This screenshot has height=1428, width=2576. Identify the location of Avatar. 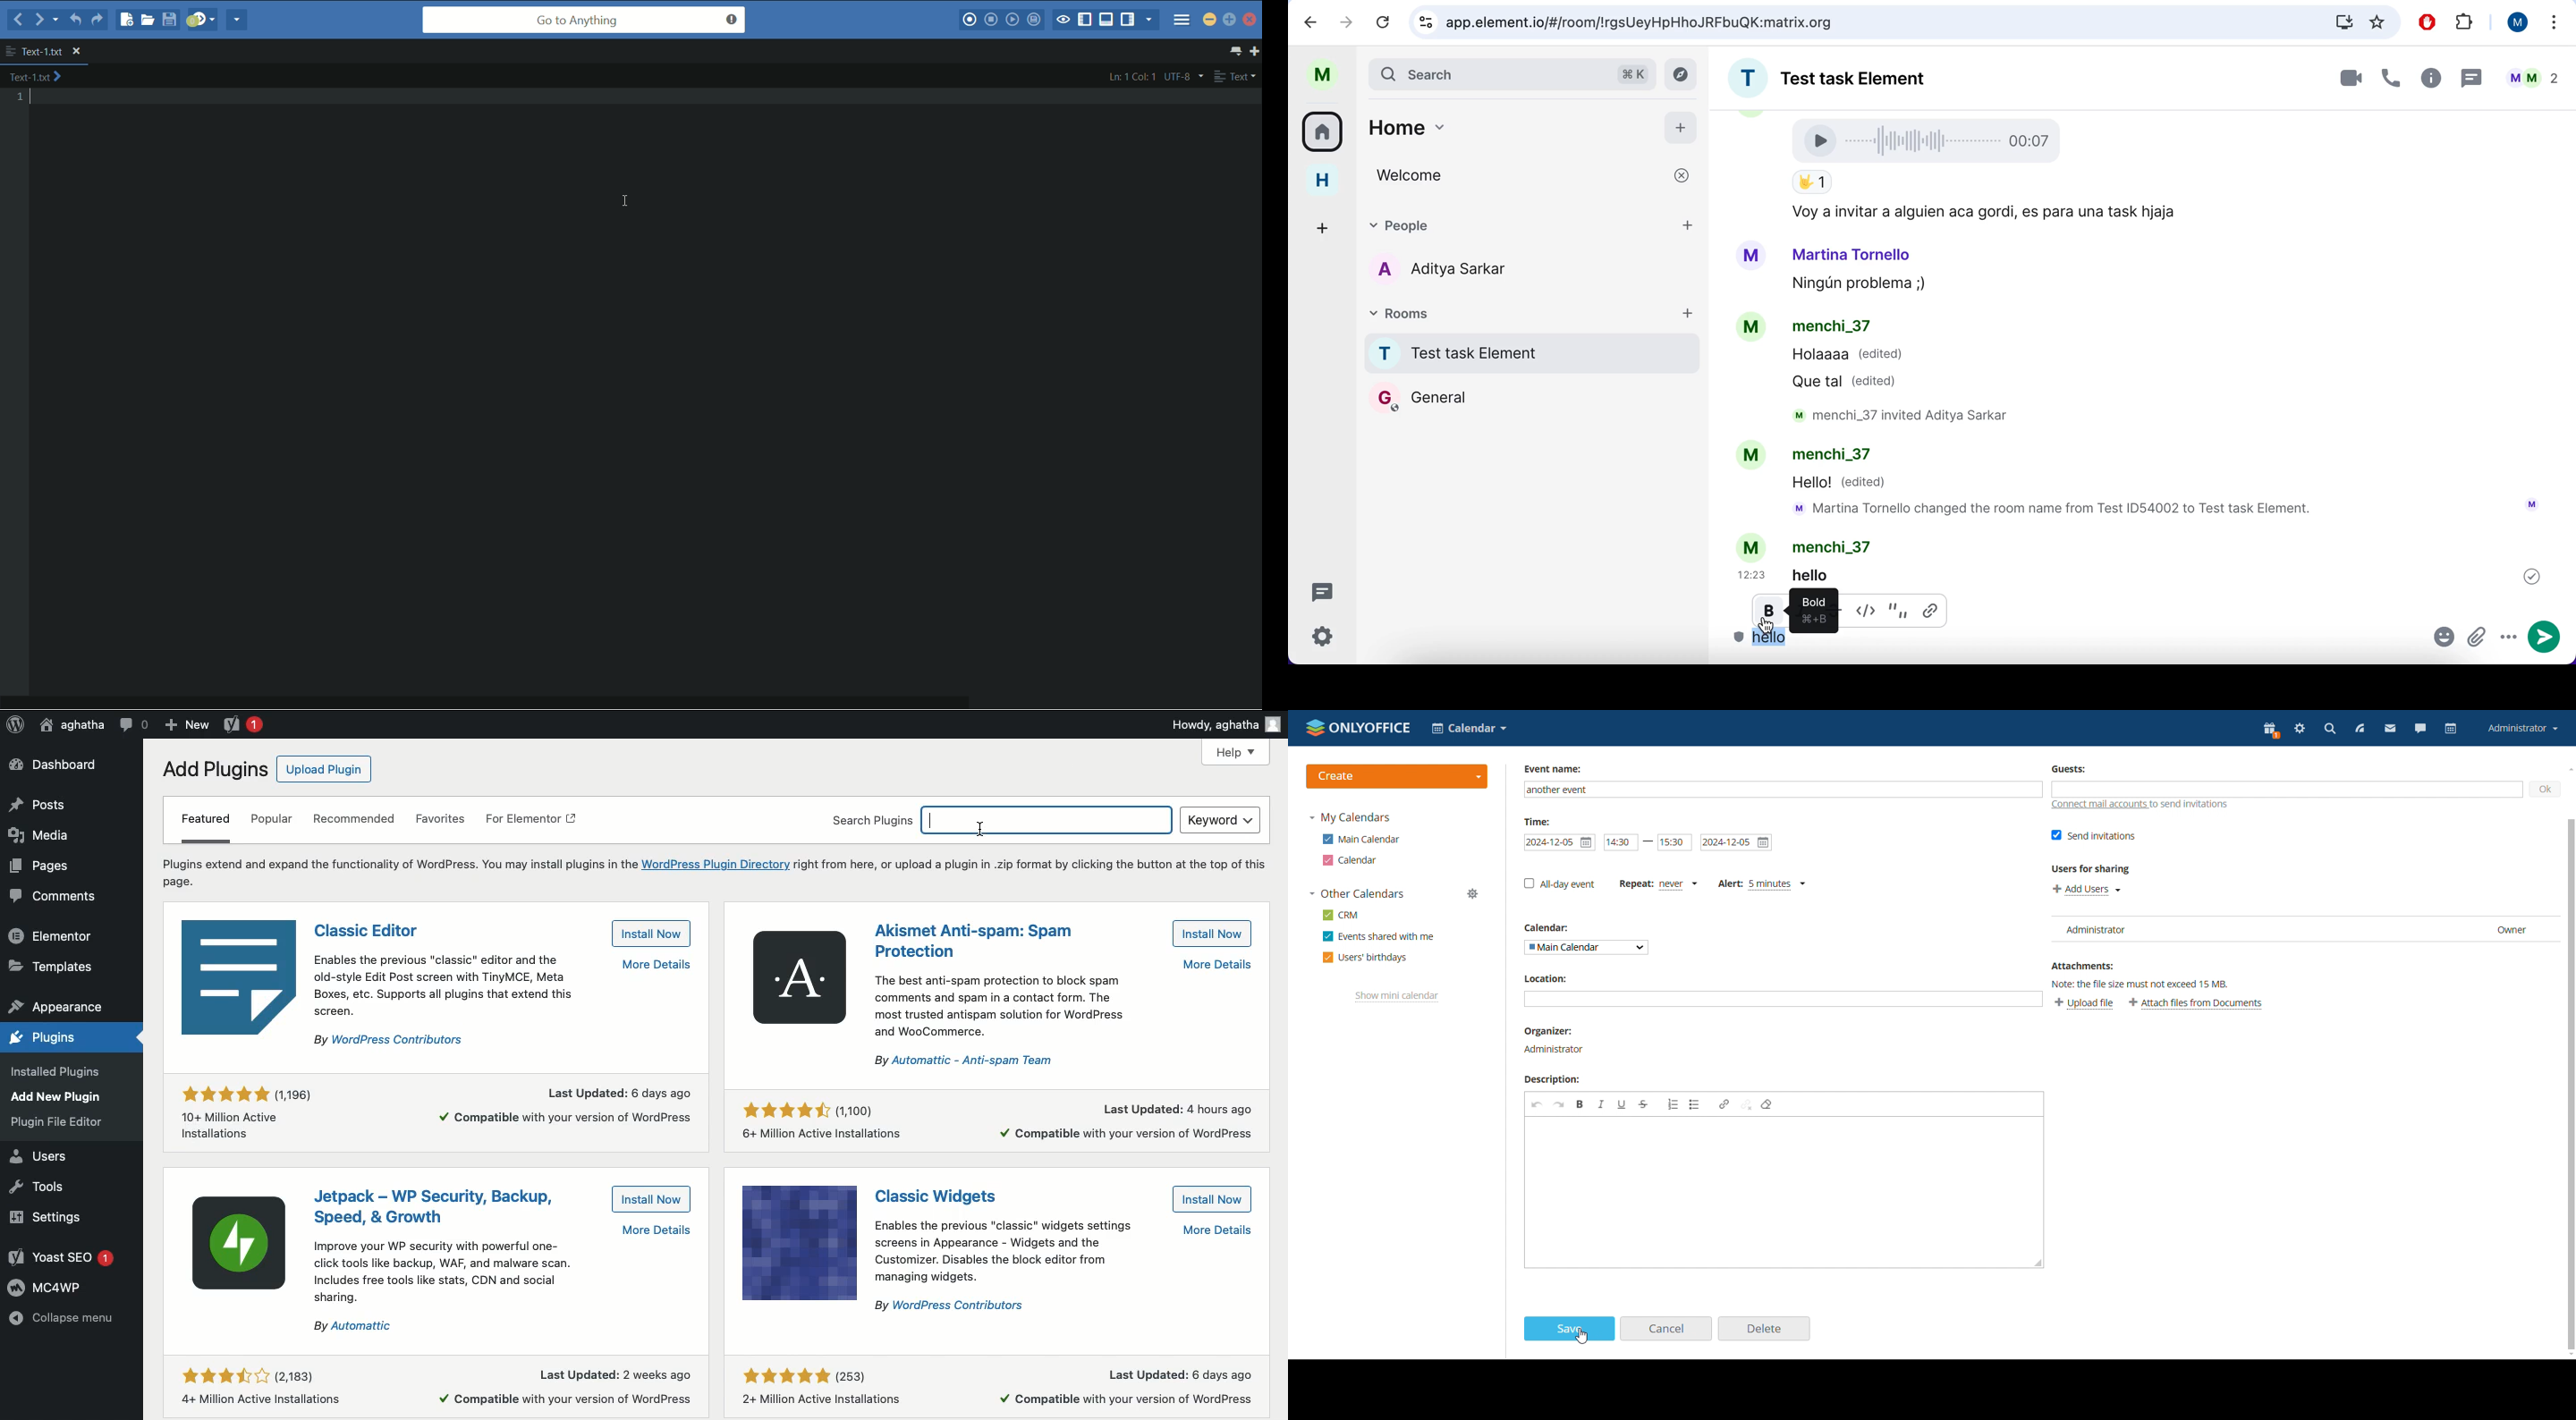
(1753, 547).